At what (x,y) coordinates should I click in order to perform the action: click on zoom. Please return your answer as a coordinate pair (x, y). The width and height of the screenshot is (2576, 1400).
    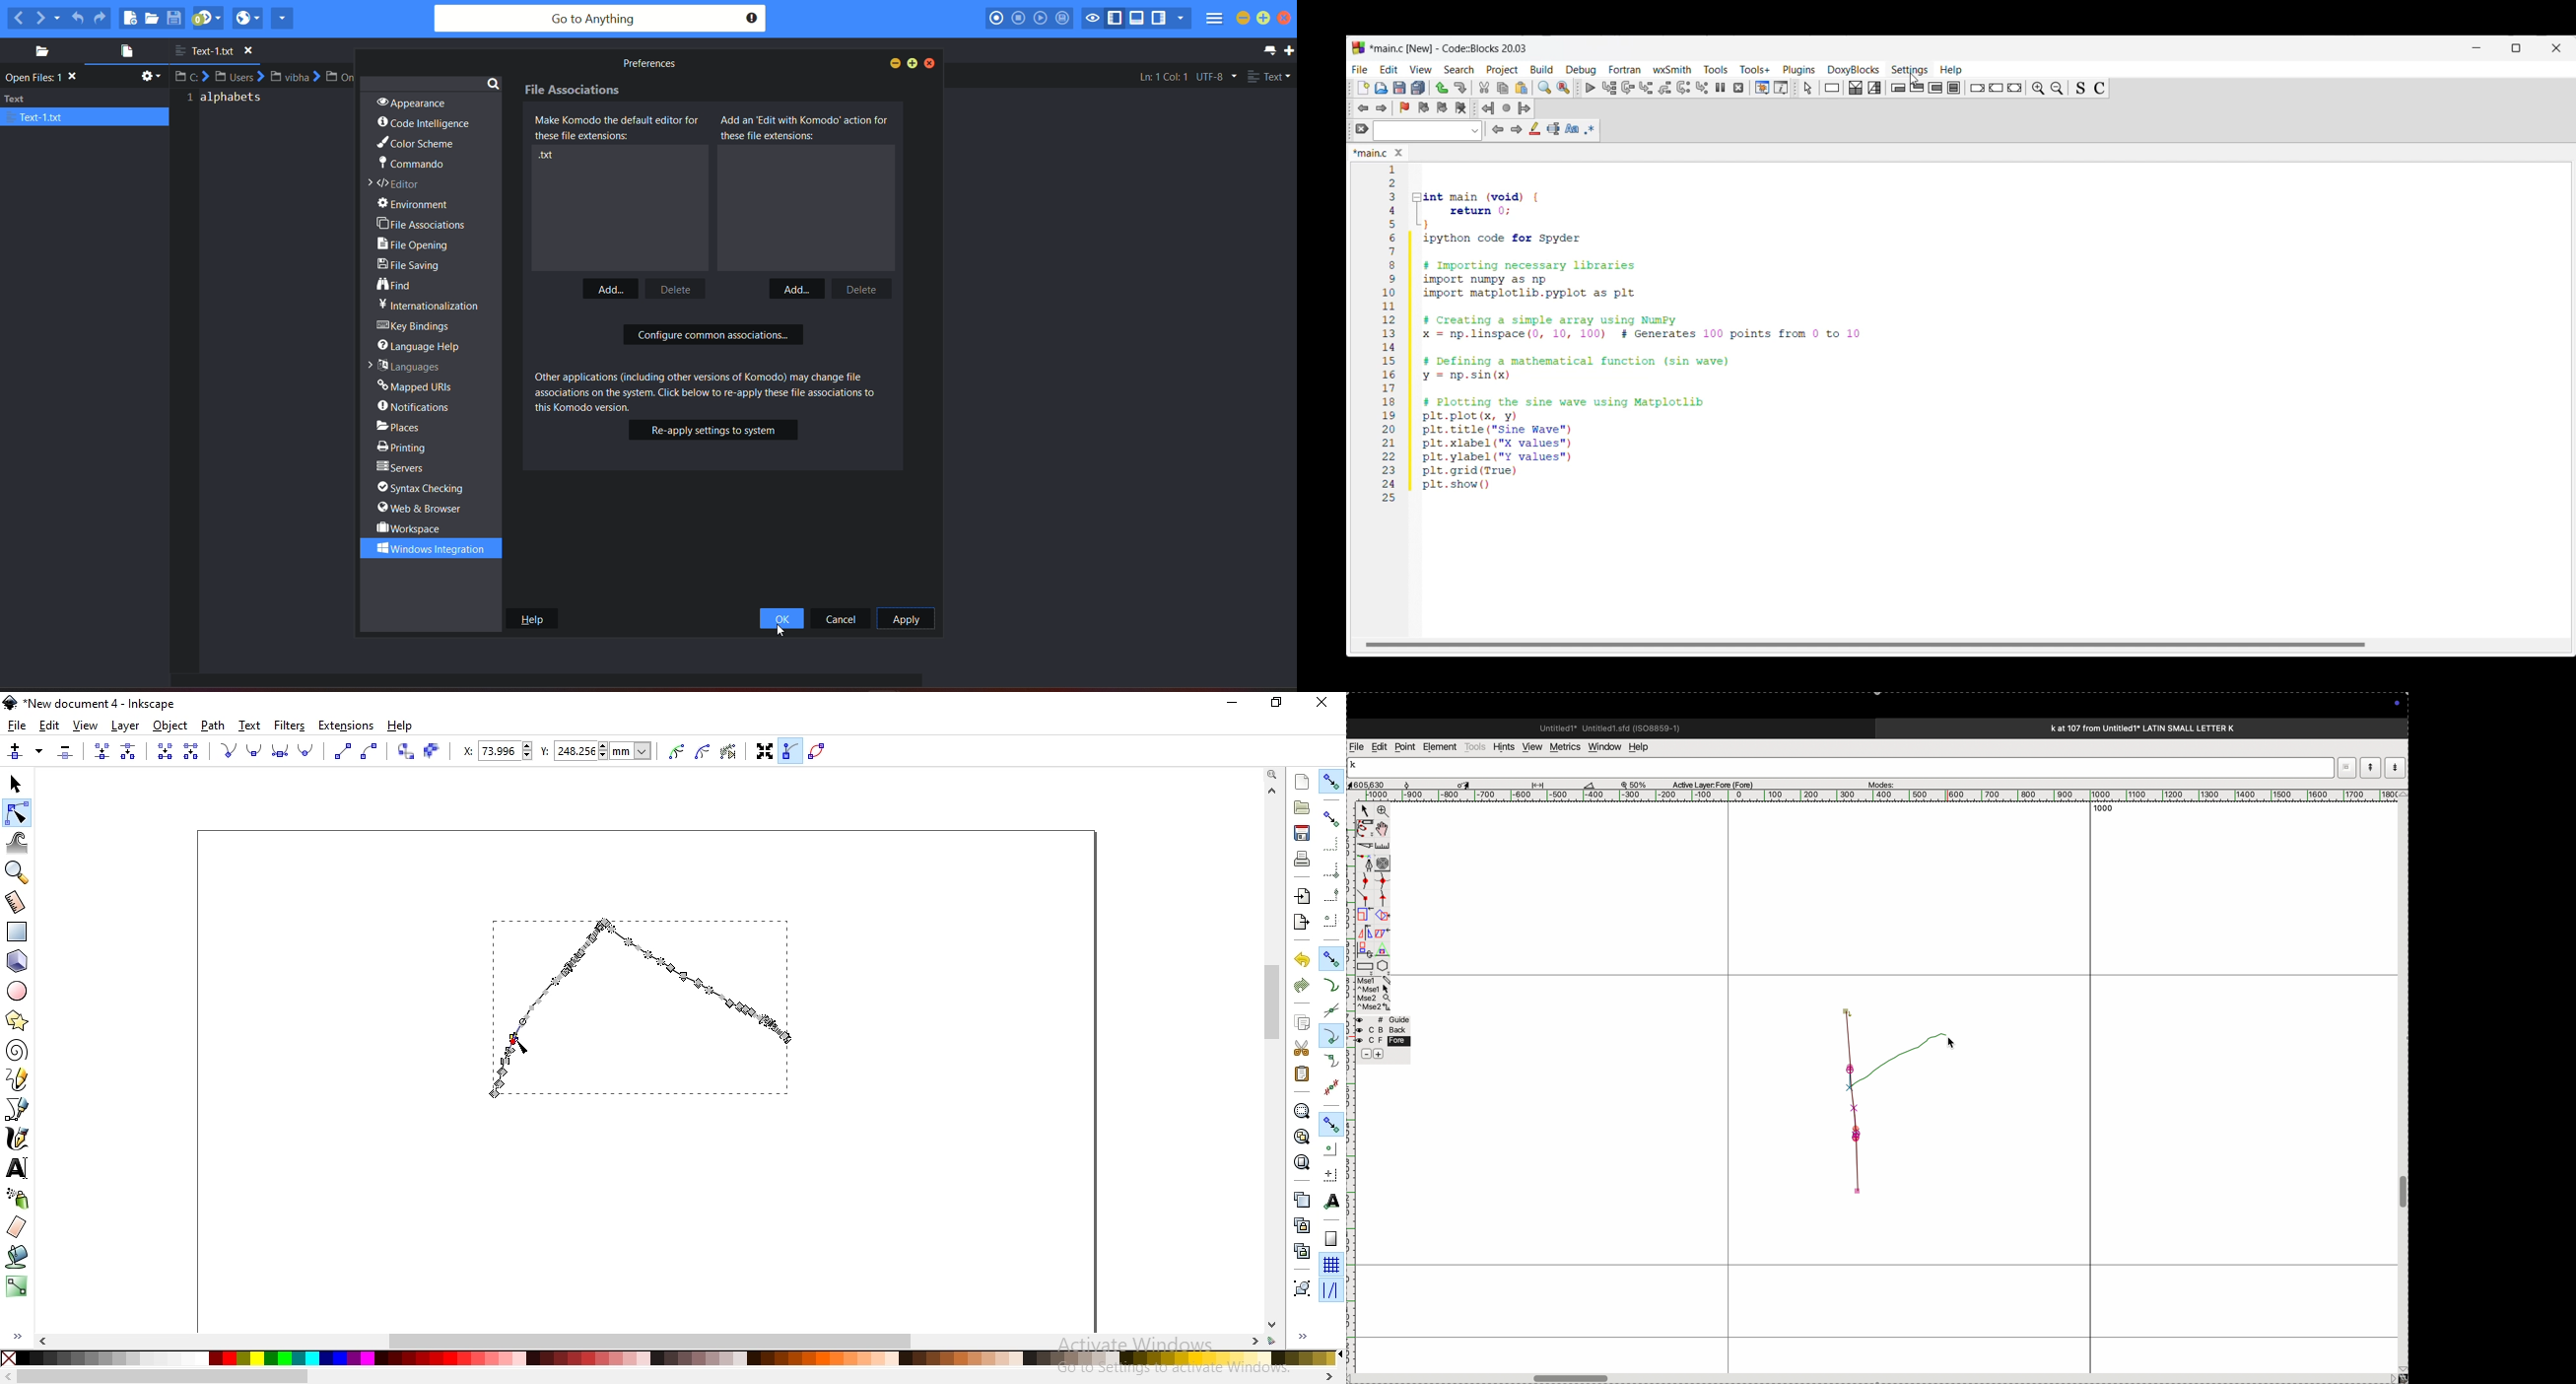
    Looking at the image, I should click on (1274, 773).